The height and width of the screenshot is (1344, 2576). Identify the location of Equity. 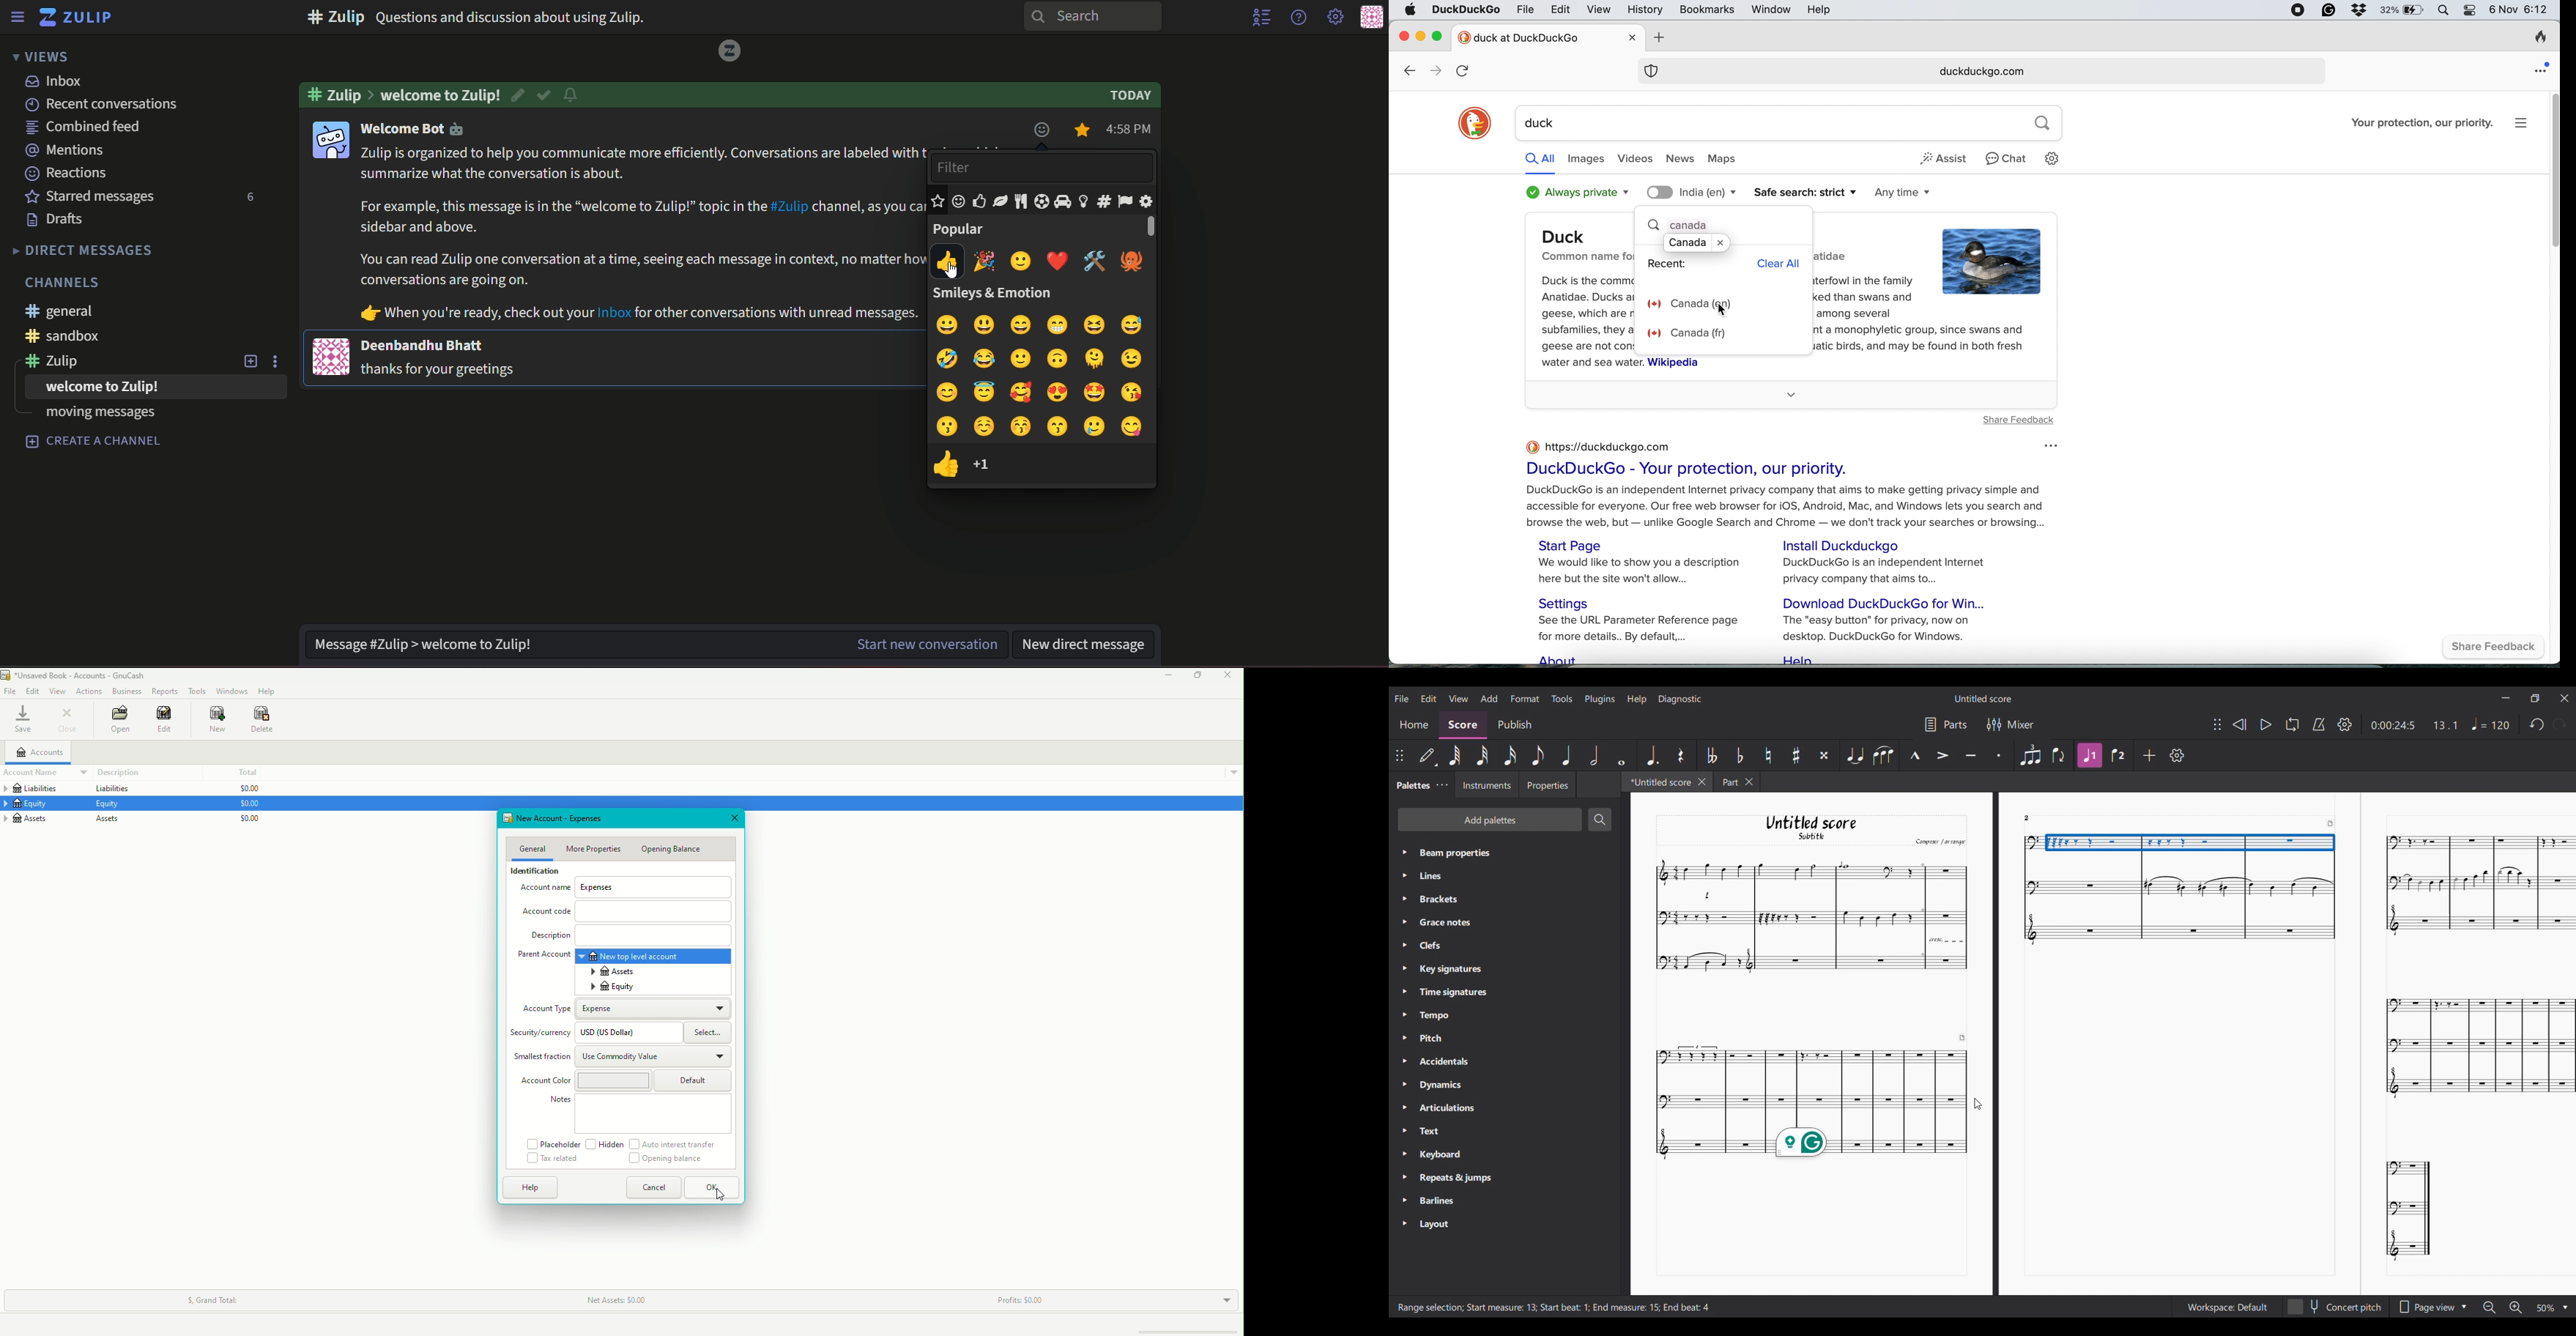
(610, 990).